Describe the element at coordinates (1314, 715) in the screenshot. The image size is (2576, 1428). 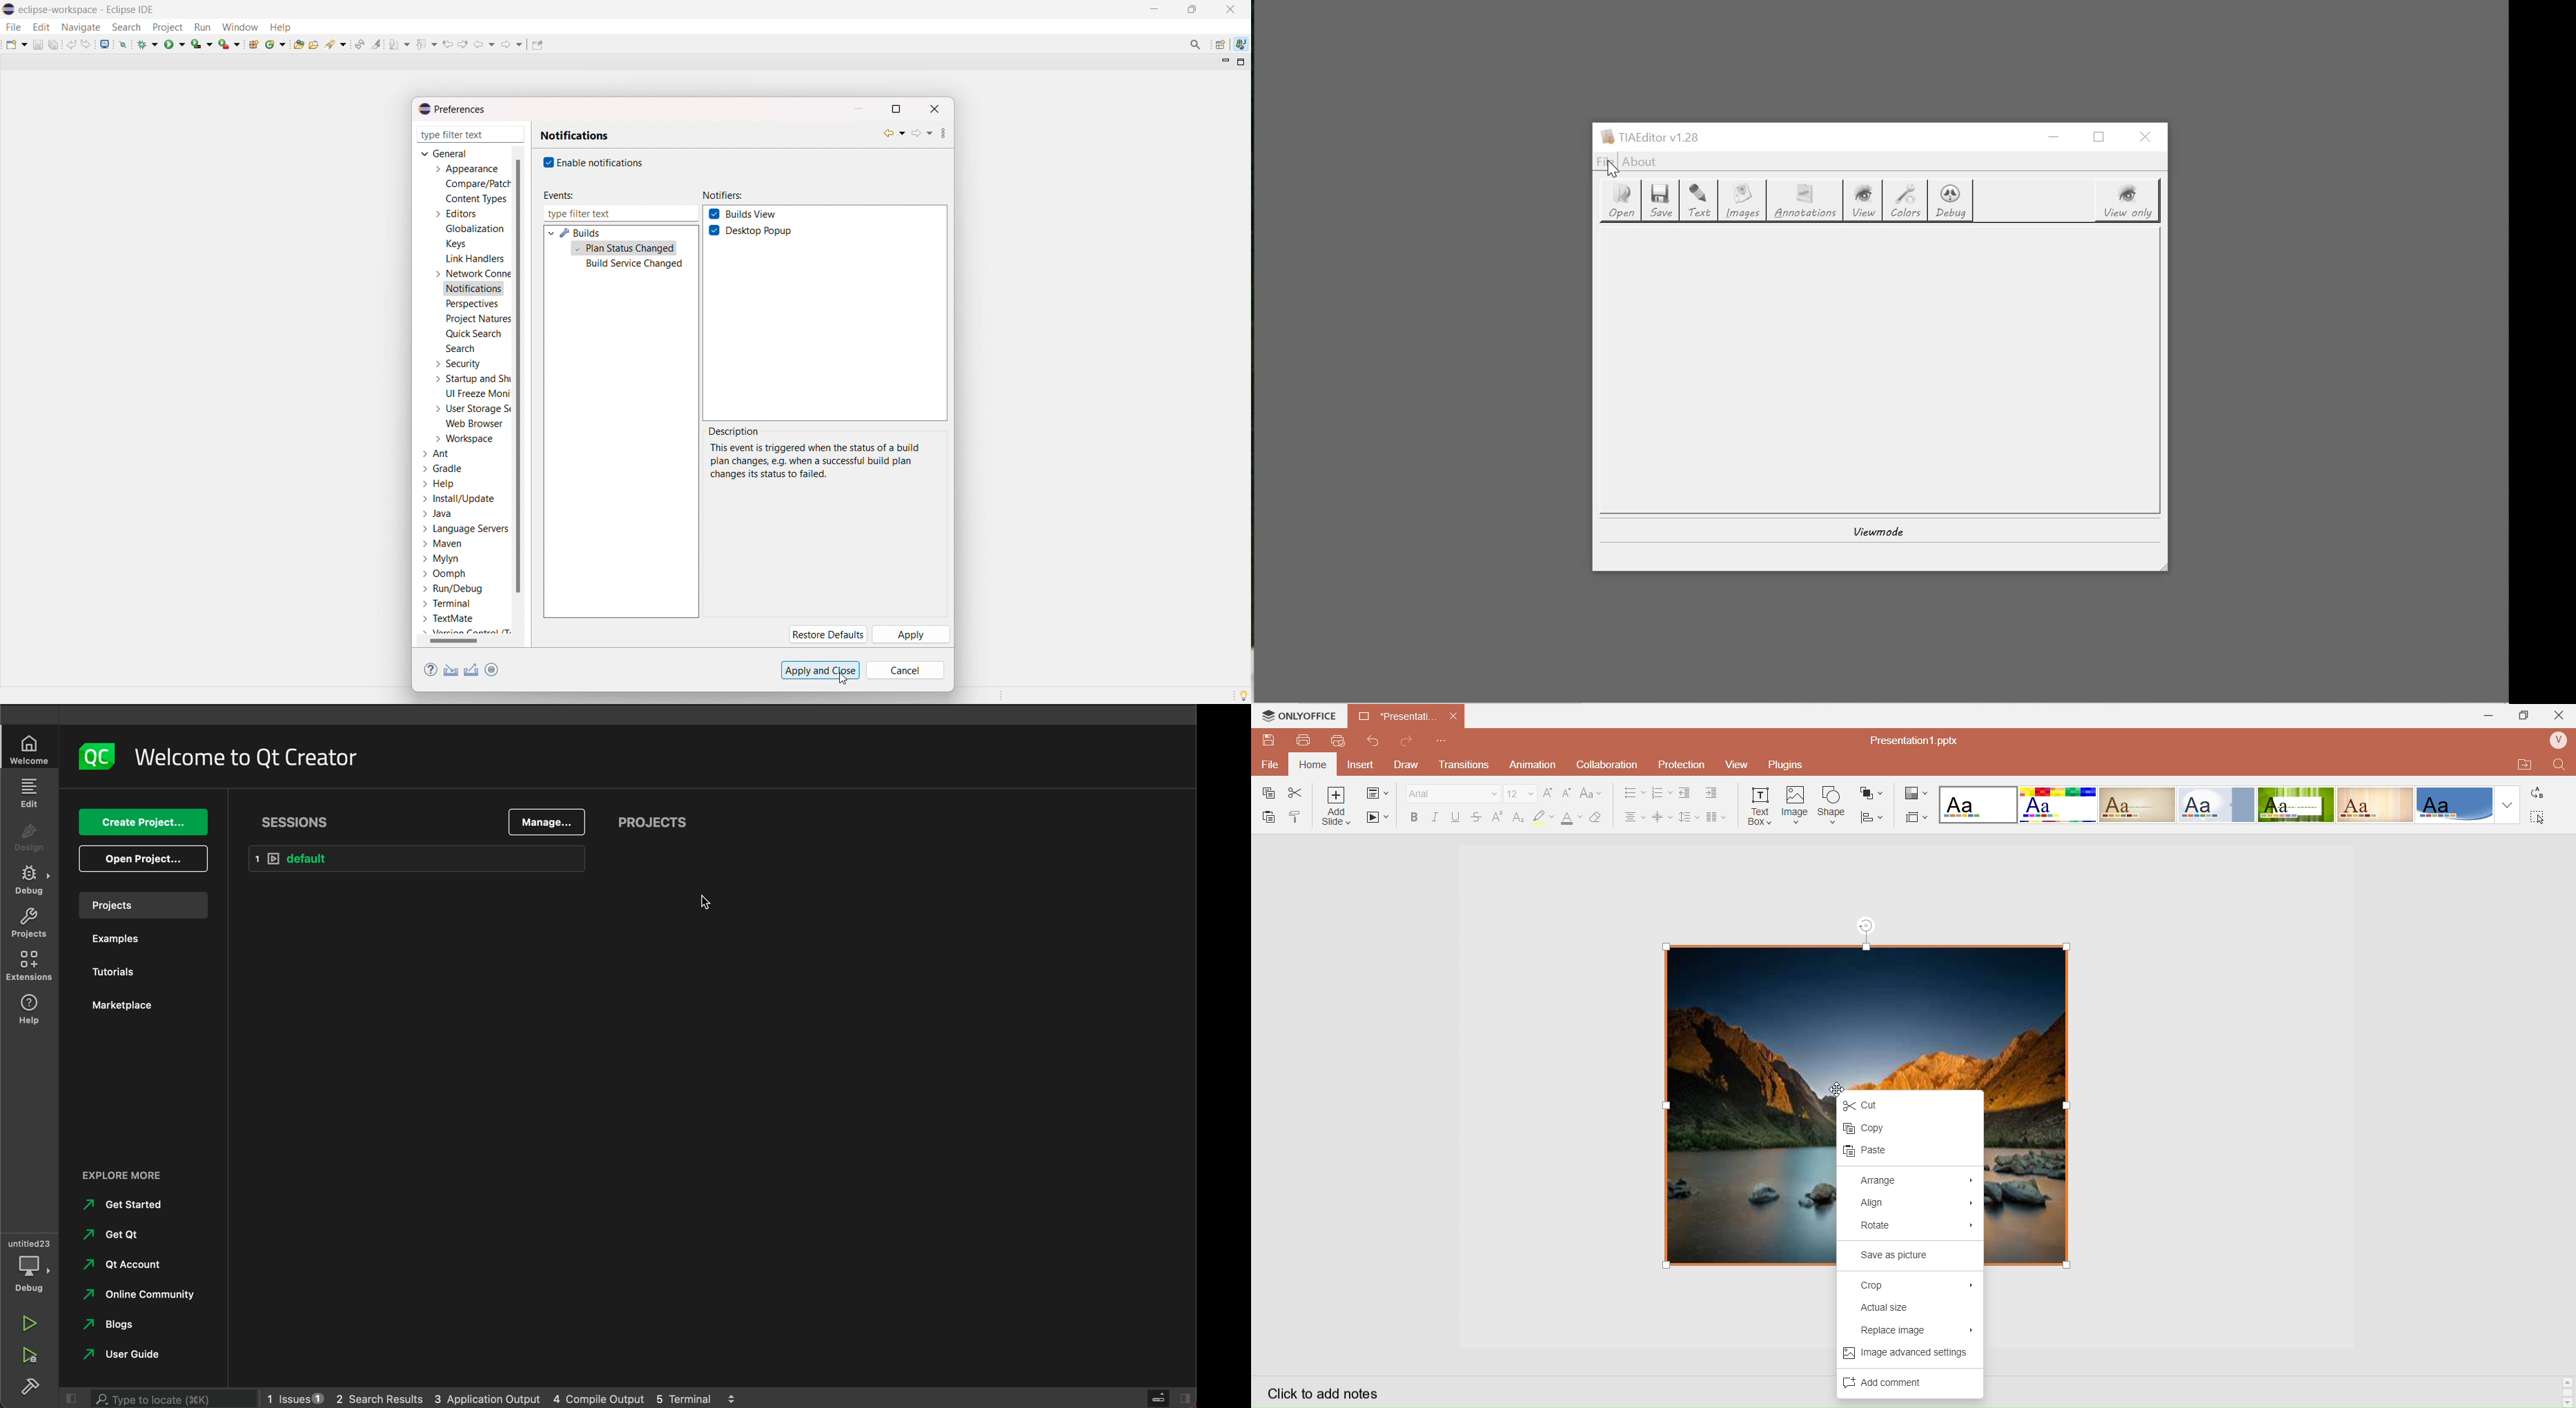
I see `onlyoffice` at that location.